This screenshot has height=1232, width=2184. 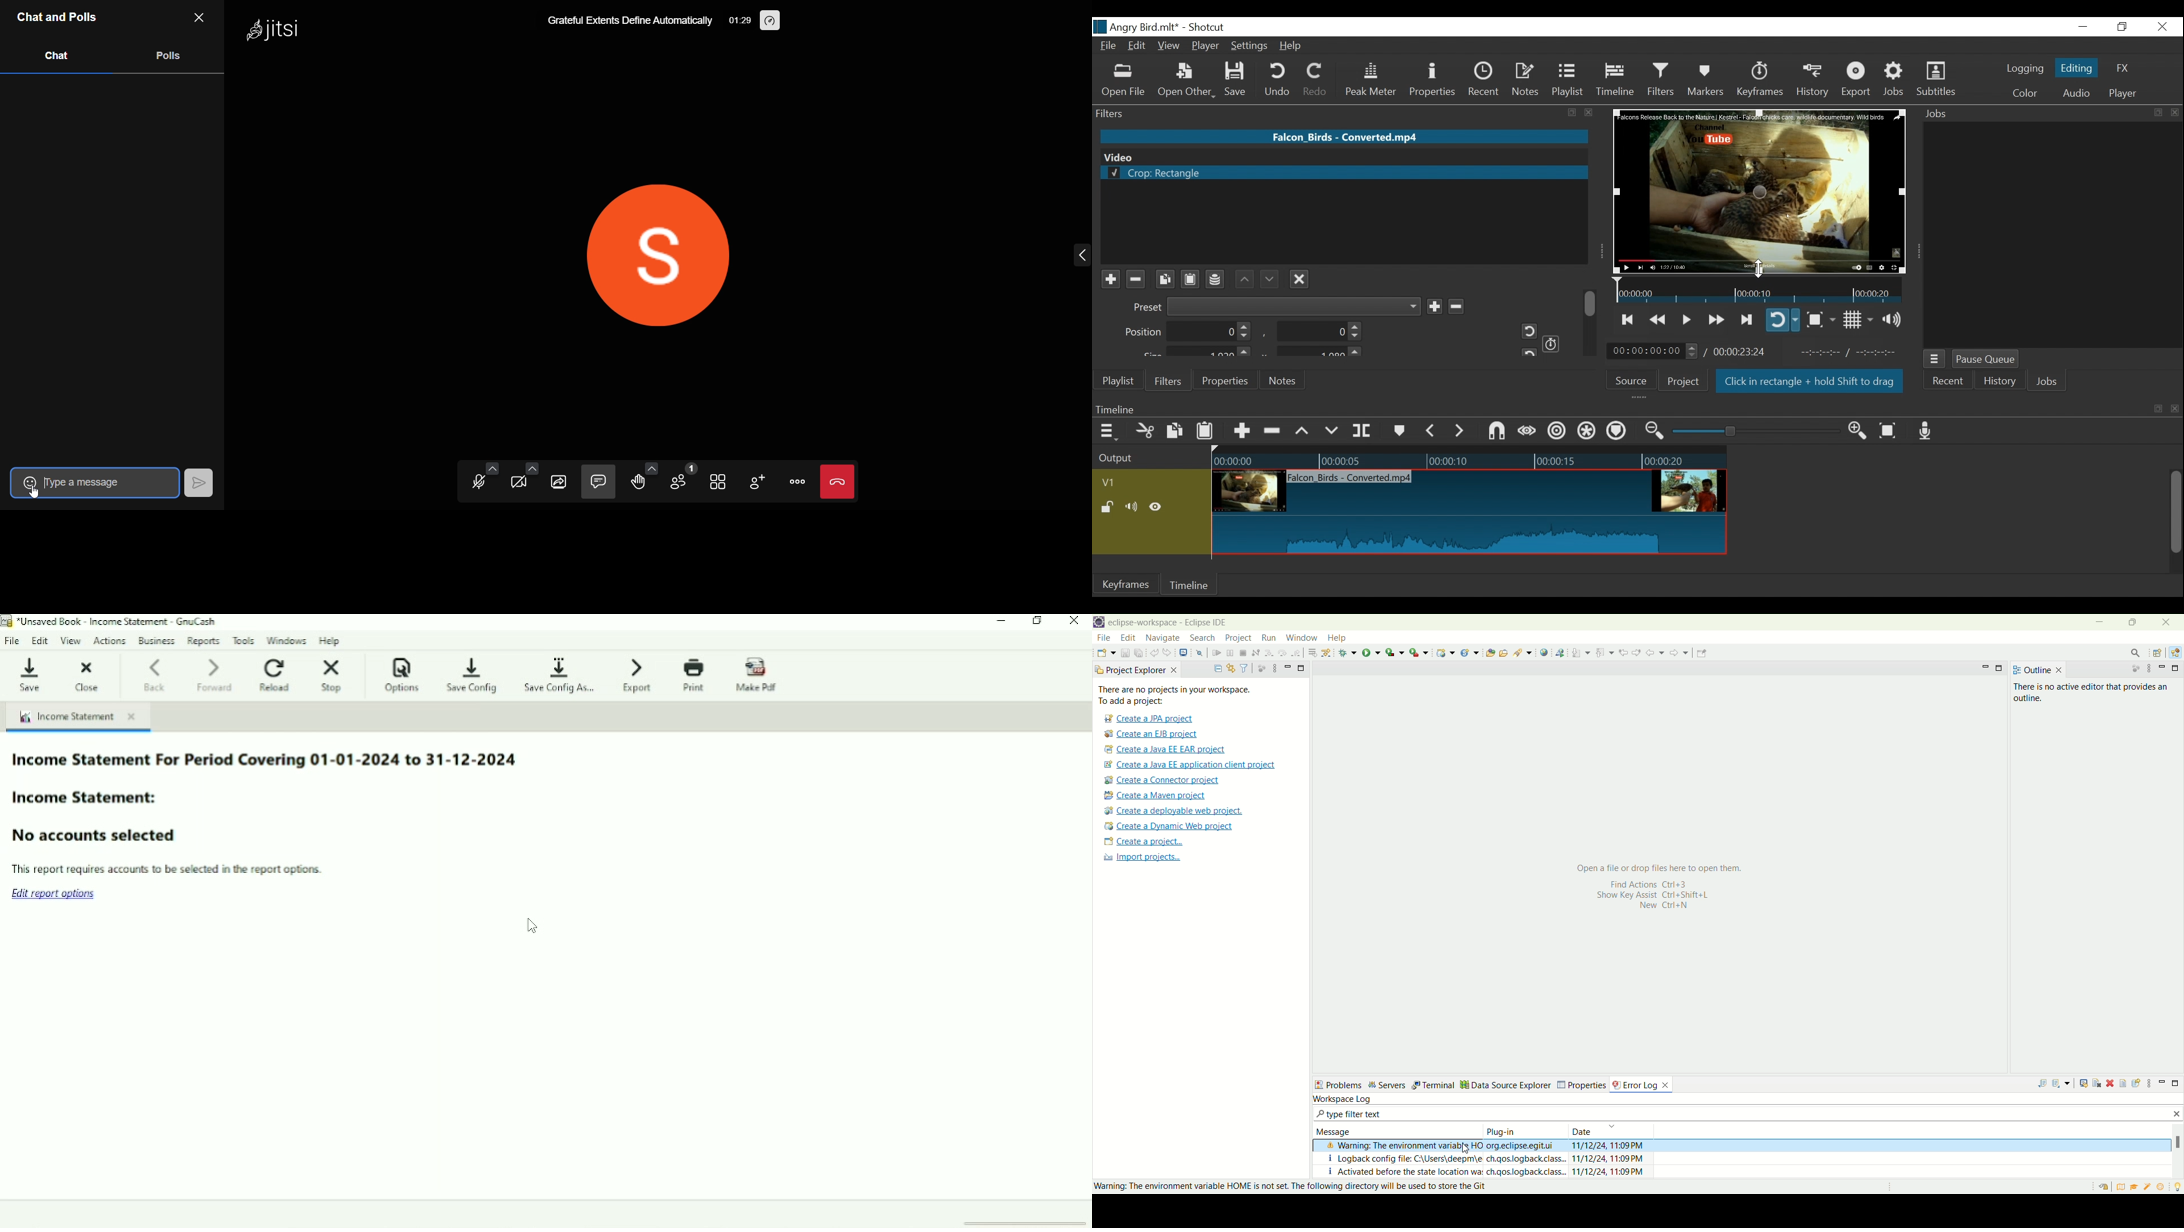 I want to click on title, so click(x=1176, y=26).